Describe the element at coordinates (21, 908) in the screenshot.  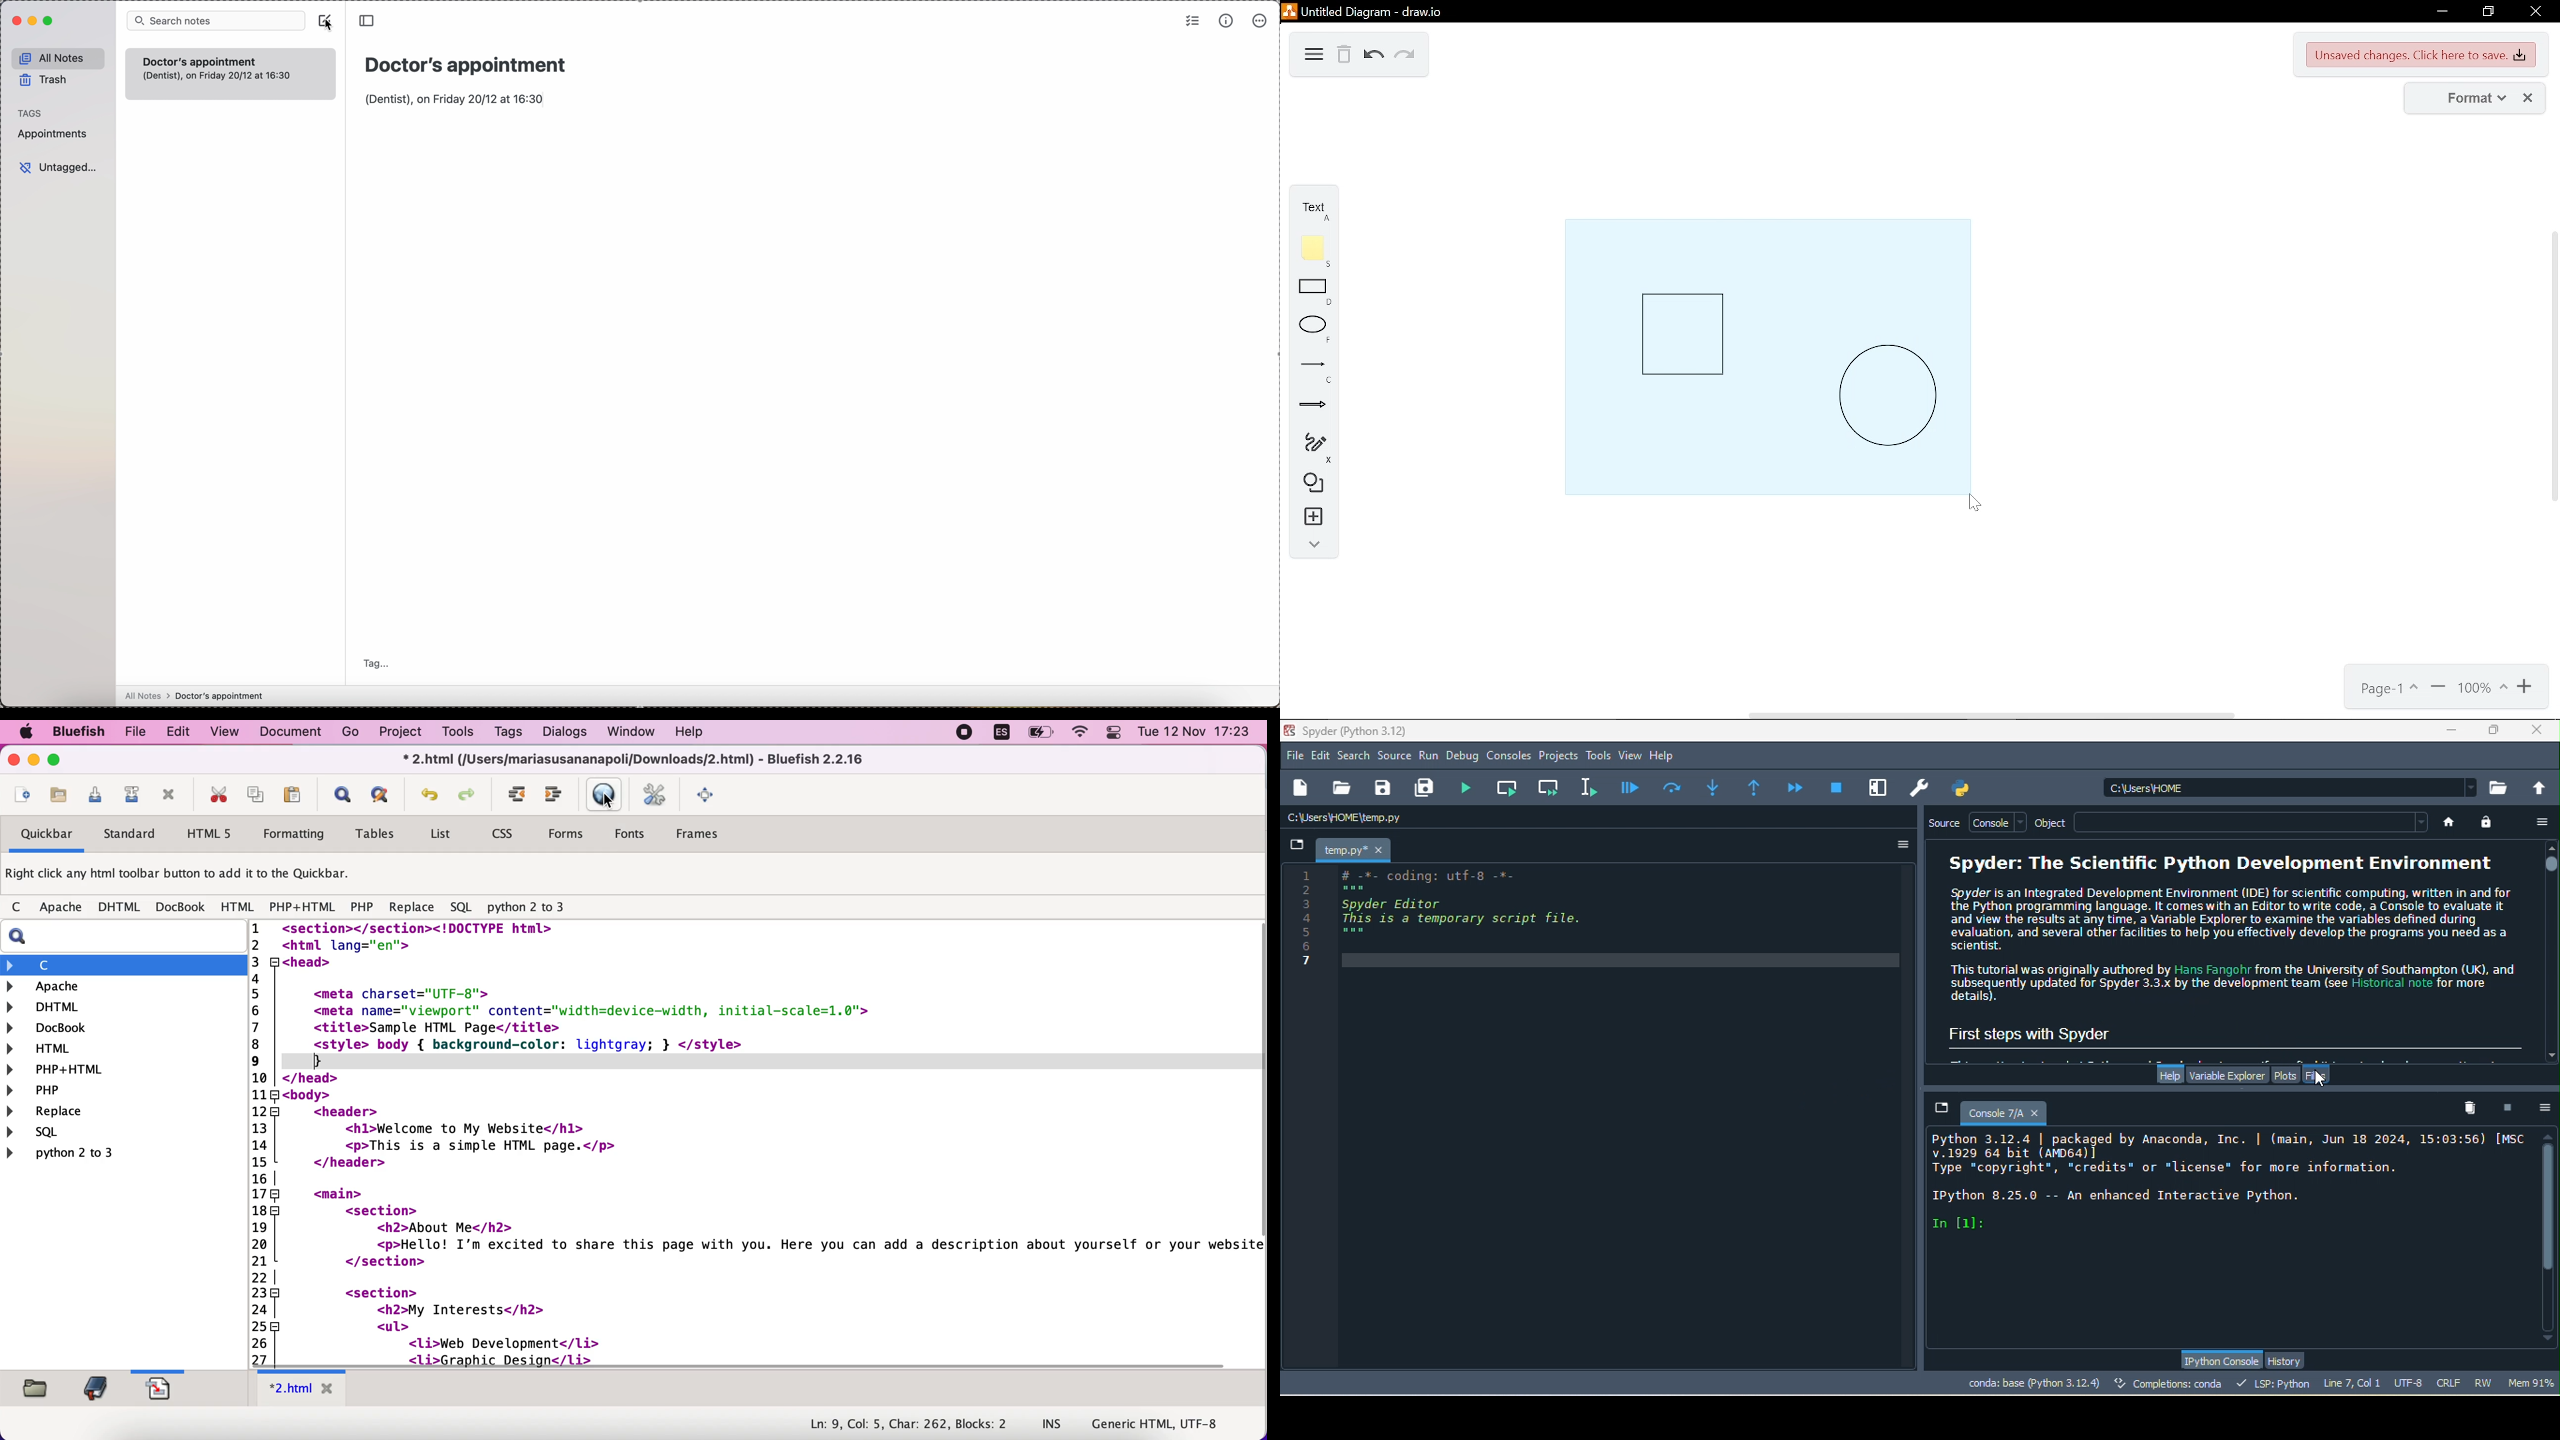
I see `` at that location.